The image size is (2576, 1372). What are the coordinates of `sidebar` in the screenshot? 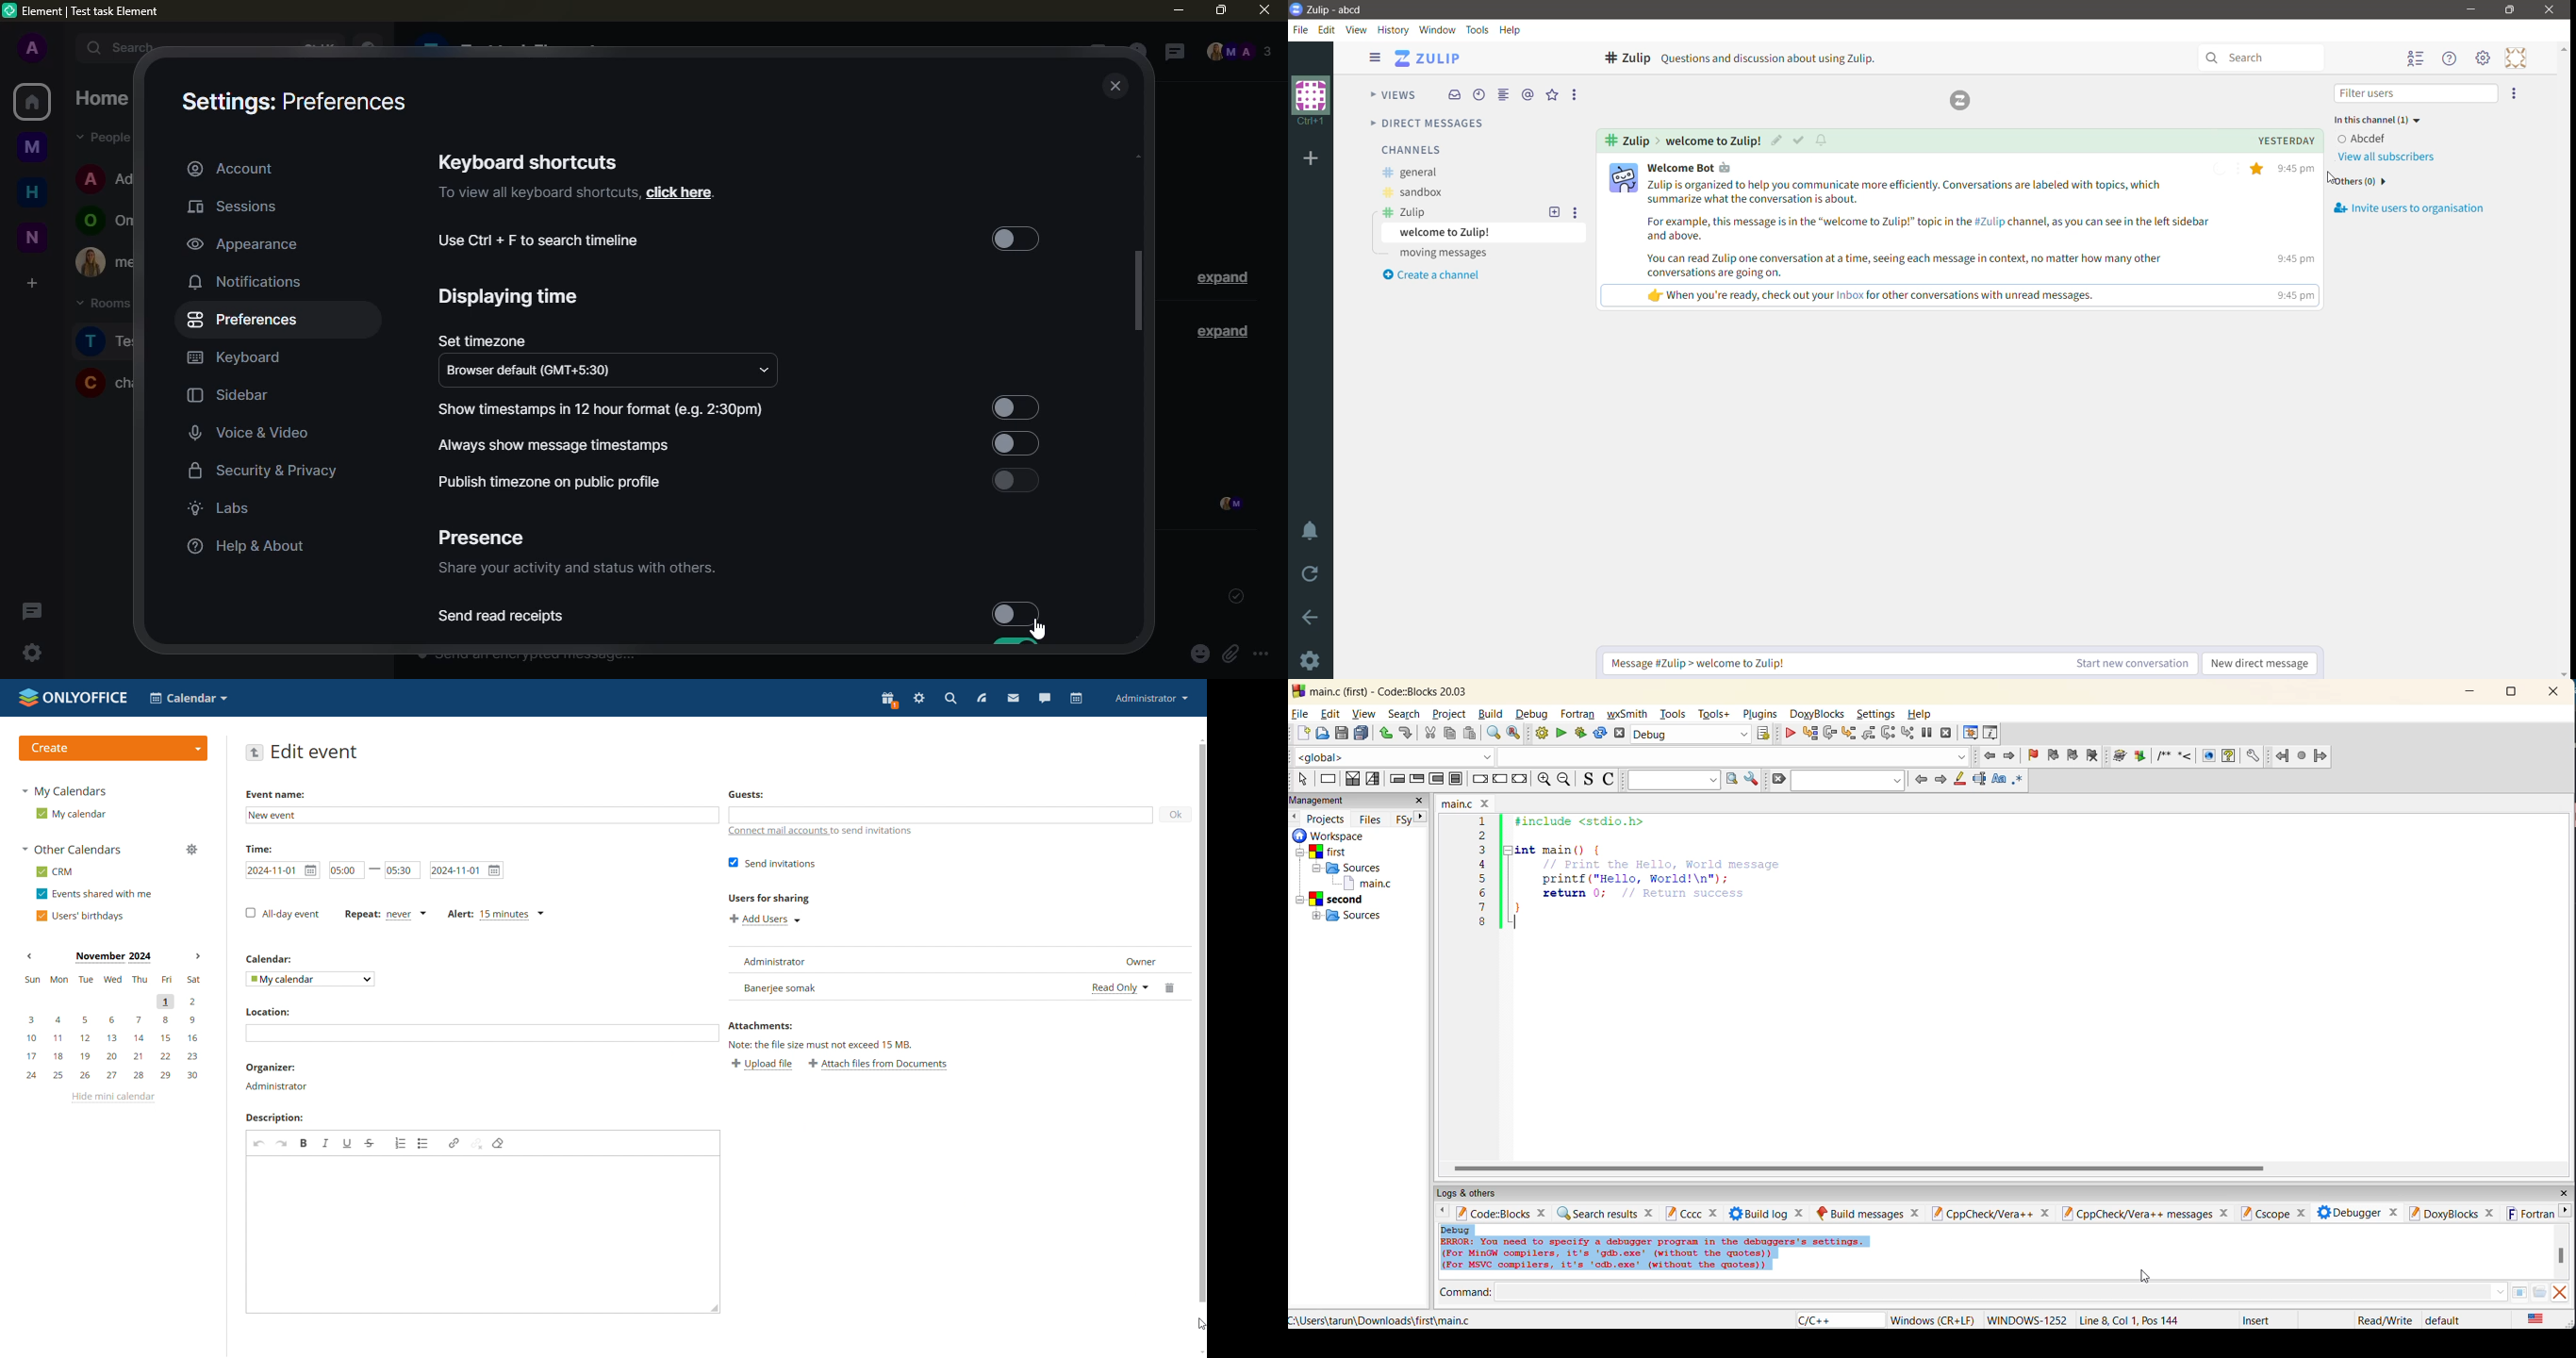 It's located at (228, 396).